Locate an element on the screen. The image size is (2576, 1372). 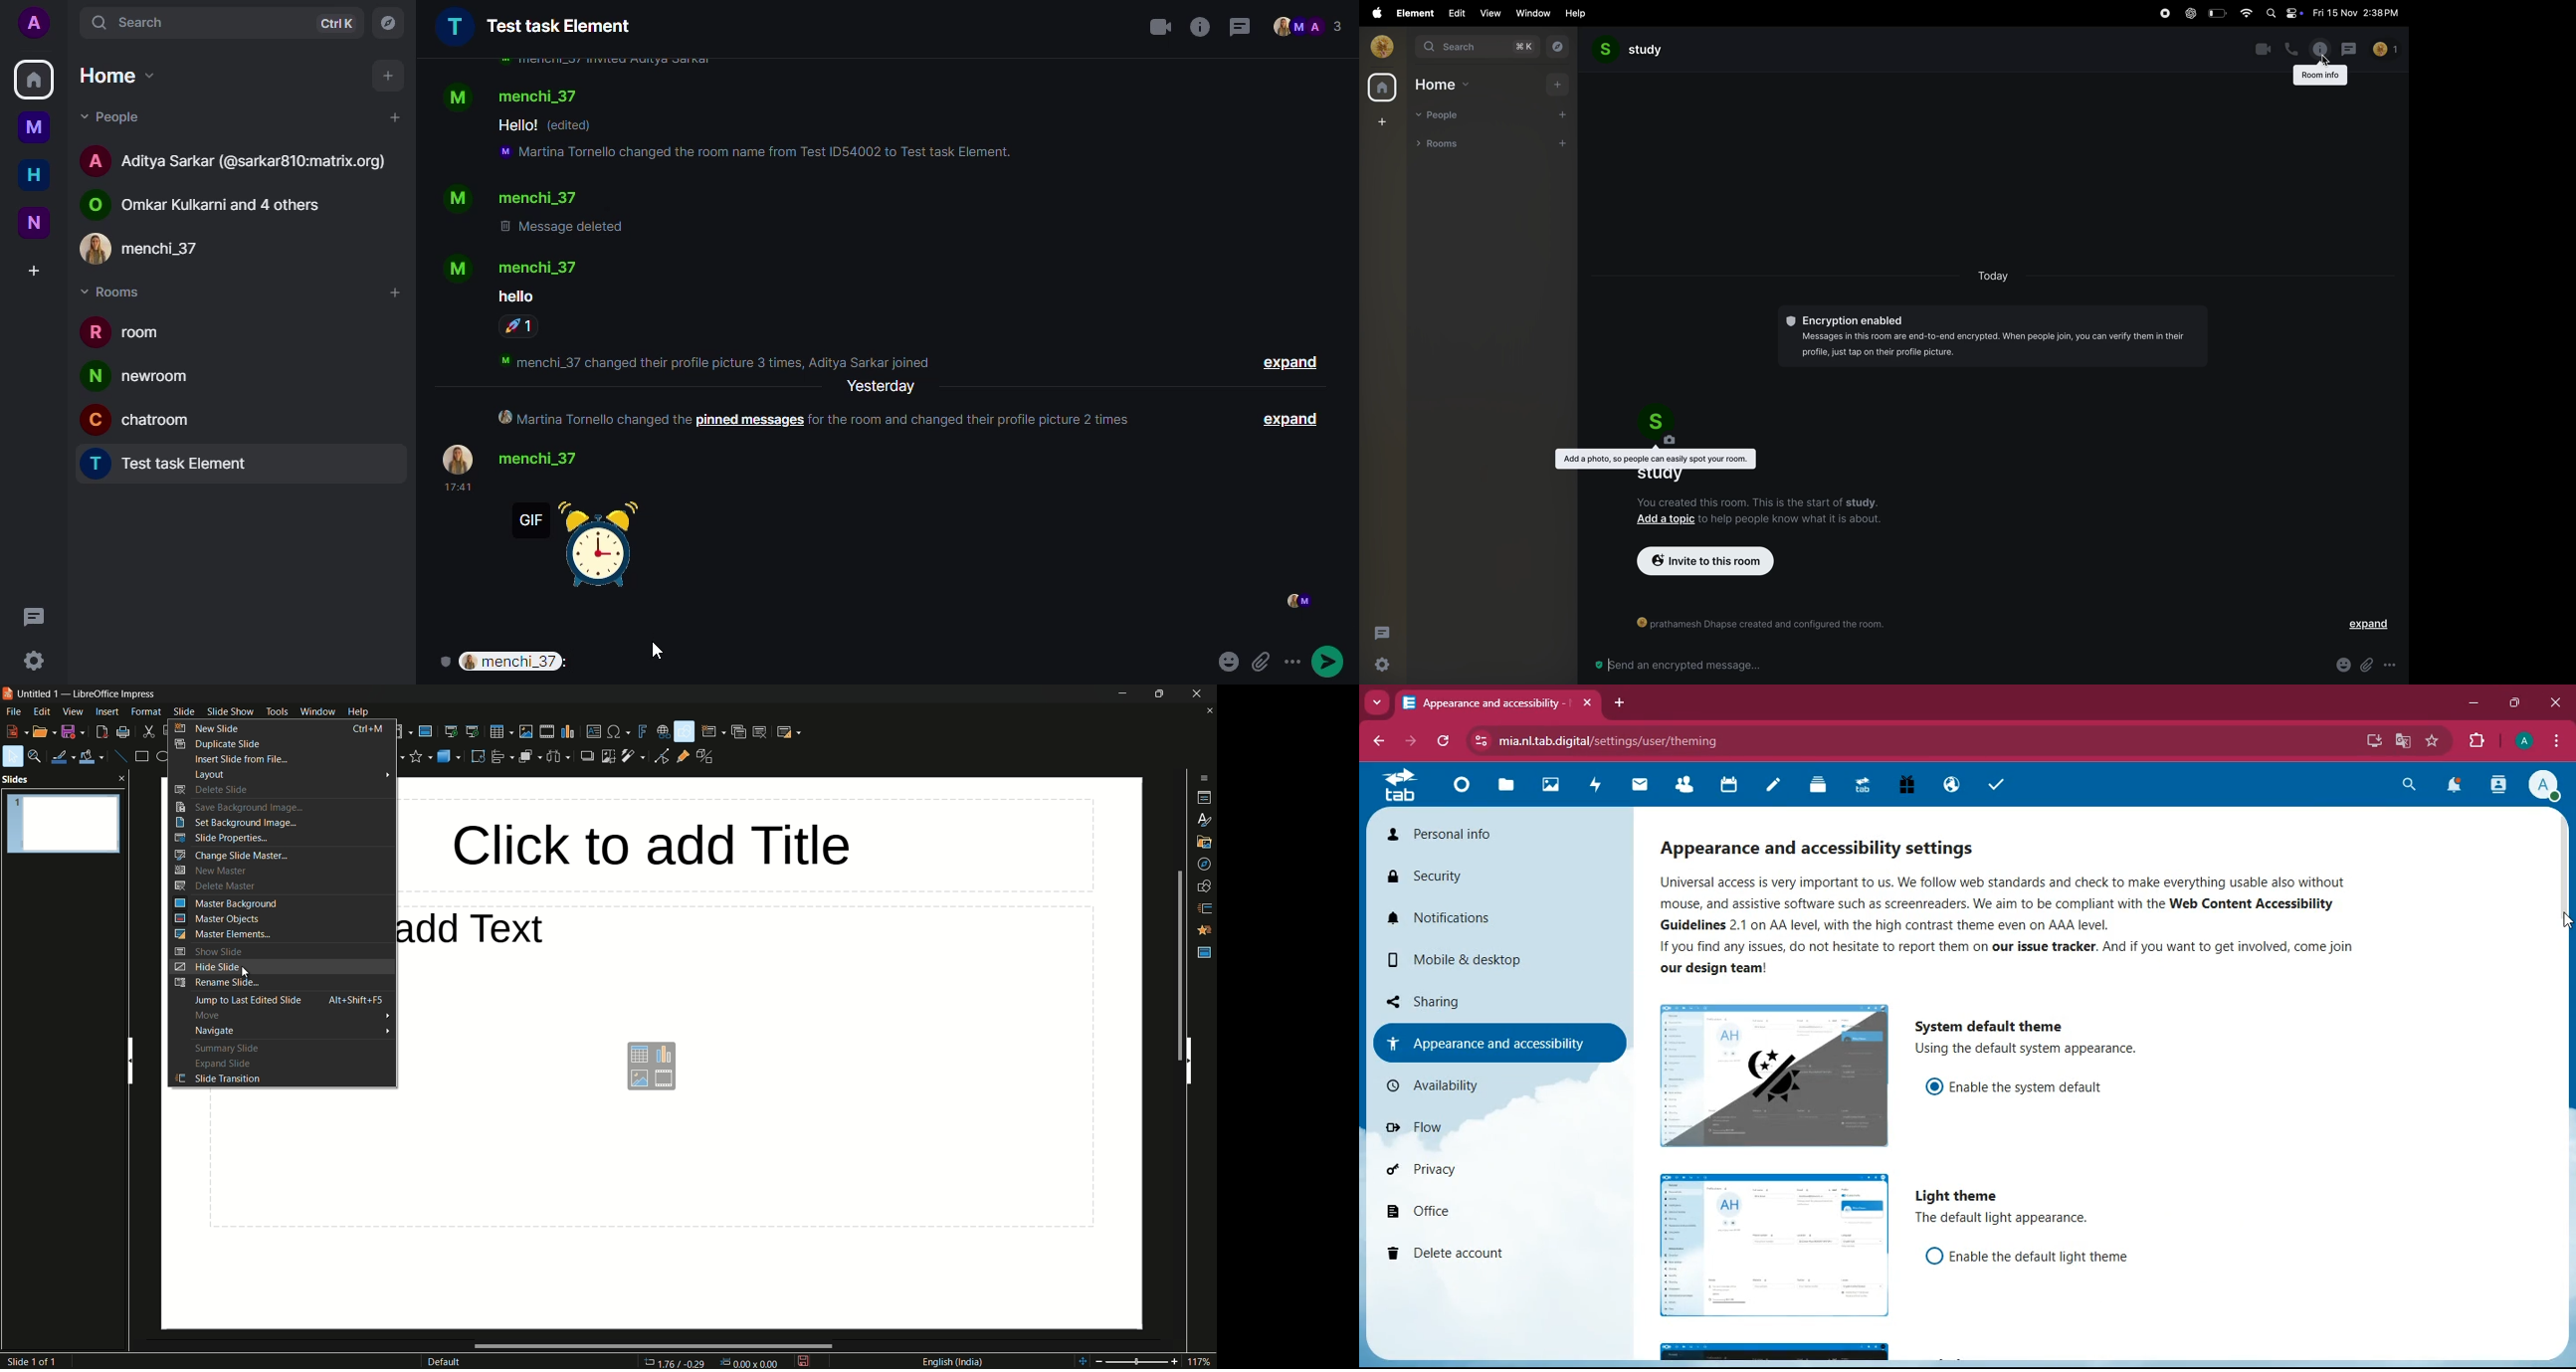
file name is located at coordinates (43, 692).